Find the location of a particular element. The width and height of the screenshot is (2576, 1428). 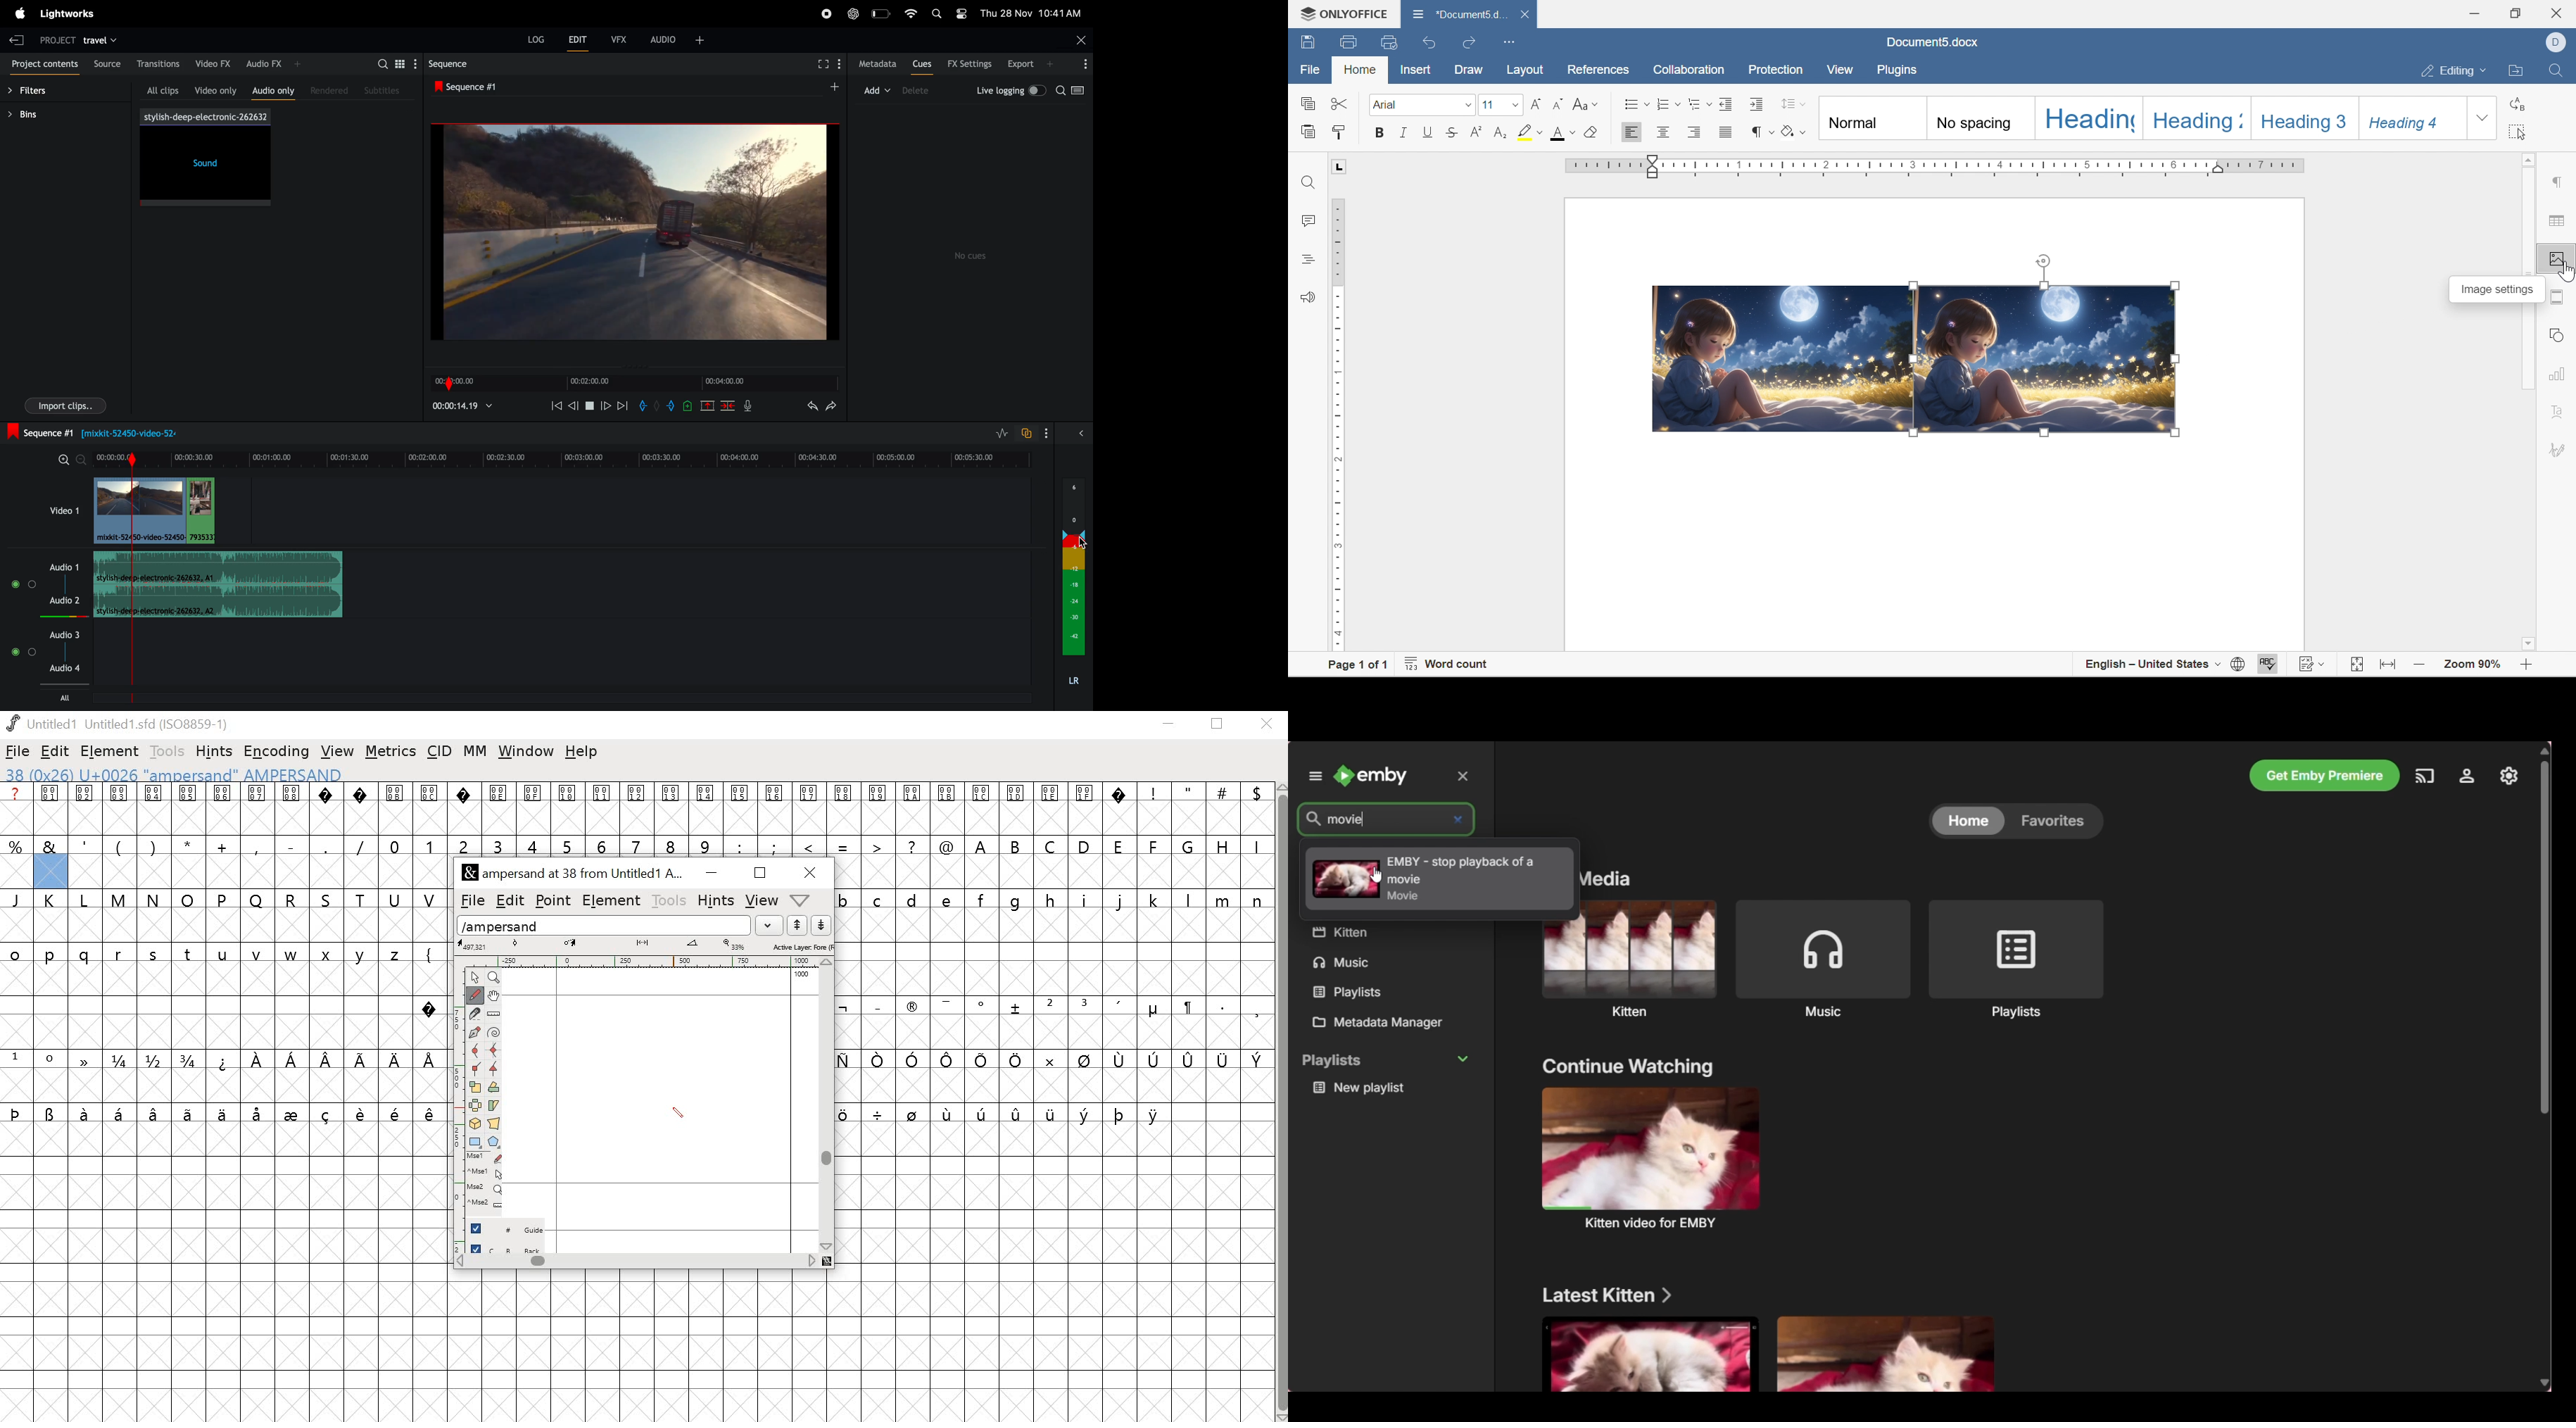

clear style is located at coordinates (1591, 132).